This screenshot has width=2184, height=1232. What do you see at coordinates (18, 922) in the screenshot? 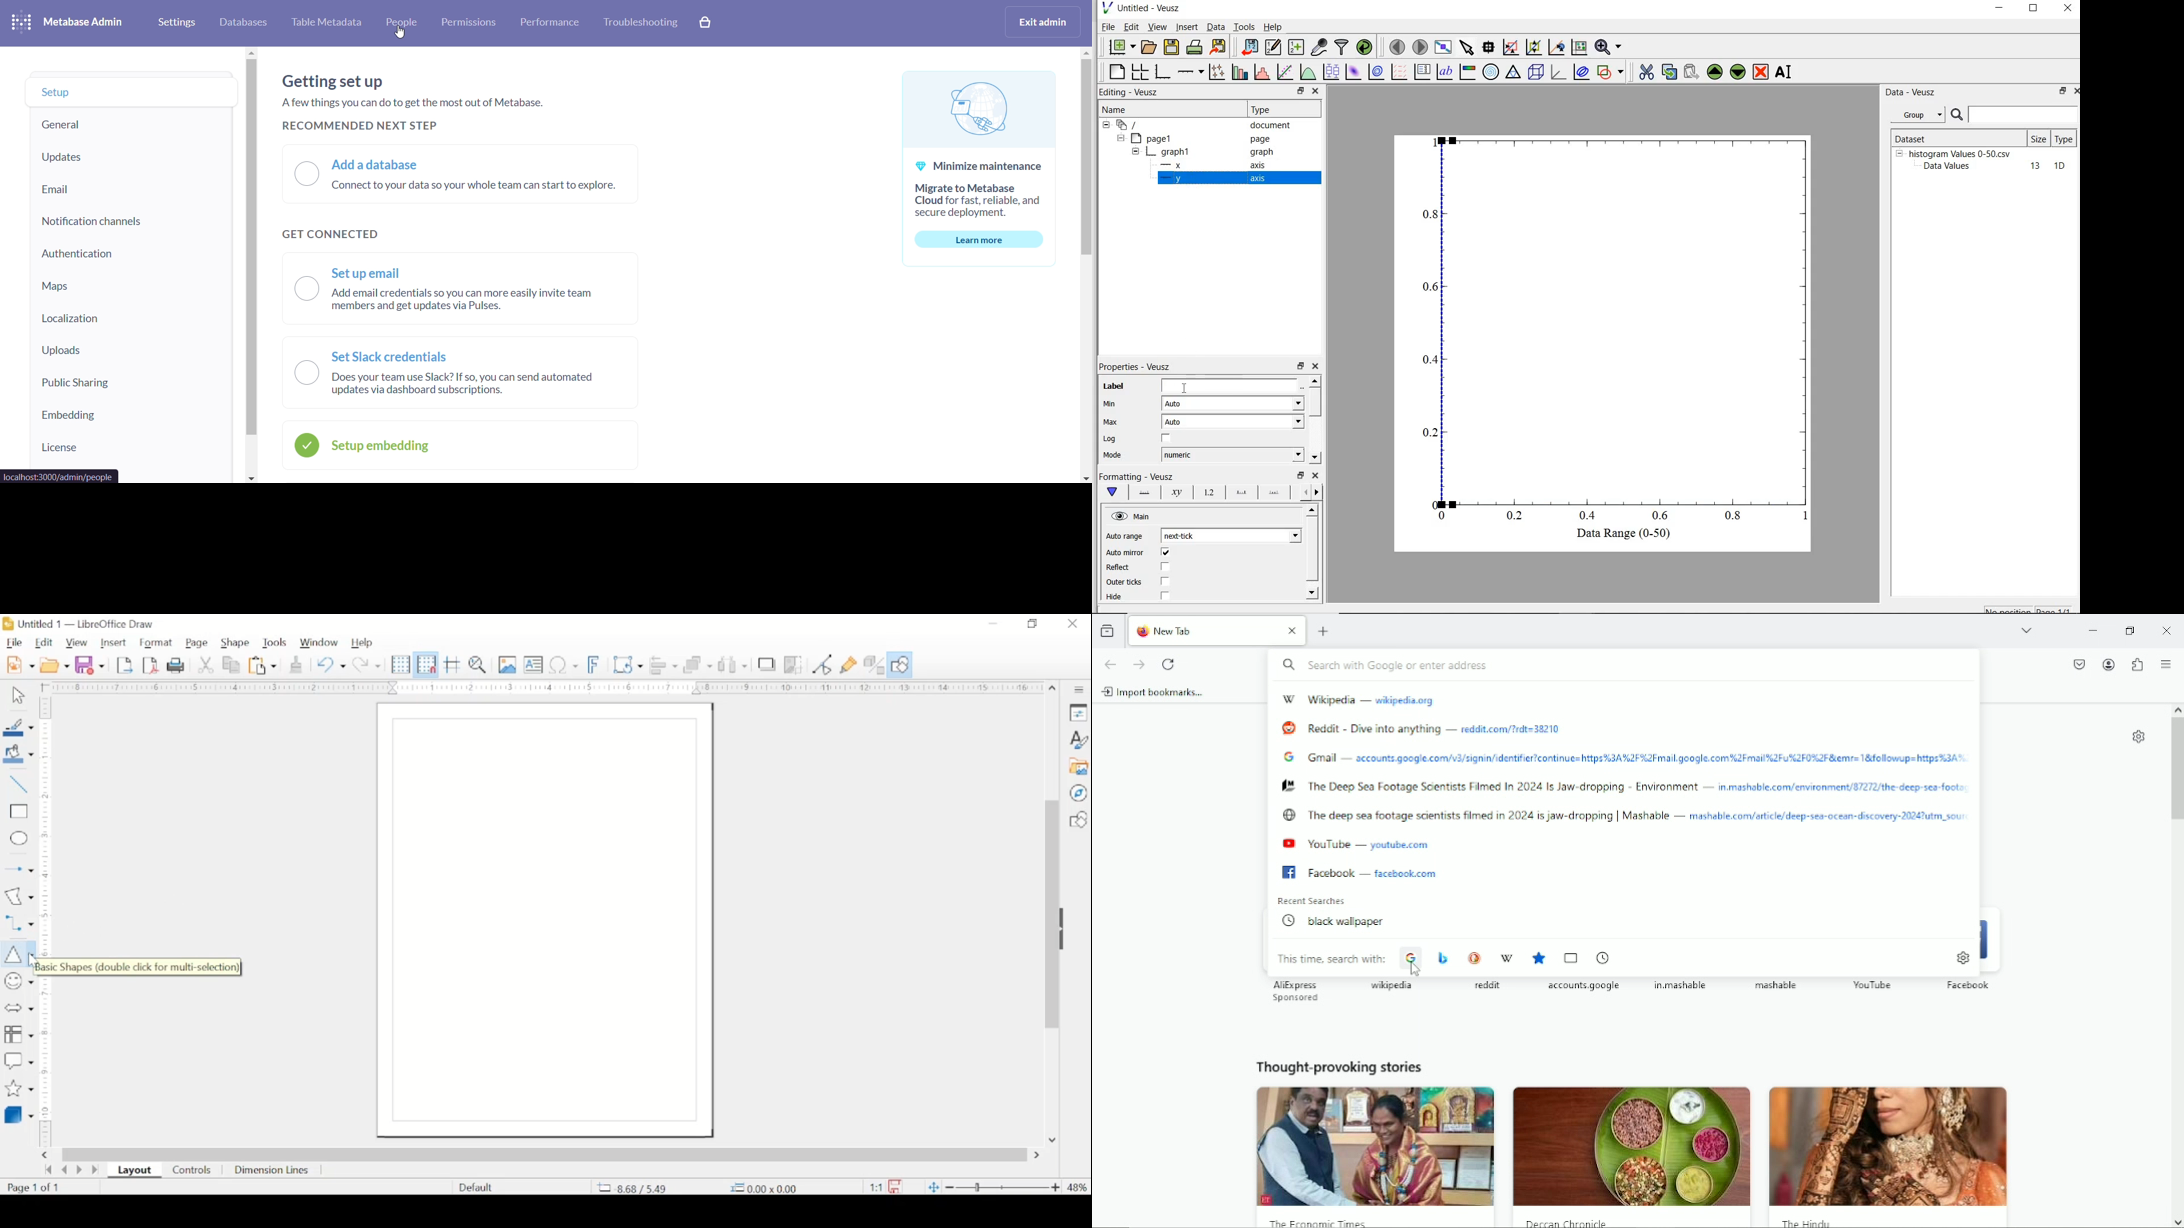
I see `connectors` at bounding box center [18, 922].